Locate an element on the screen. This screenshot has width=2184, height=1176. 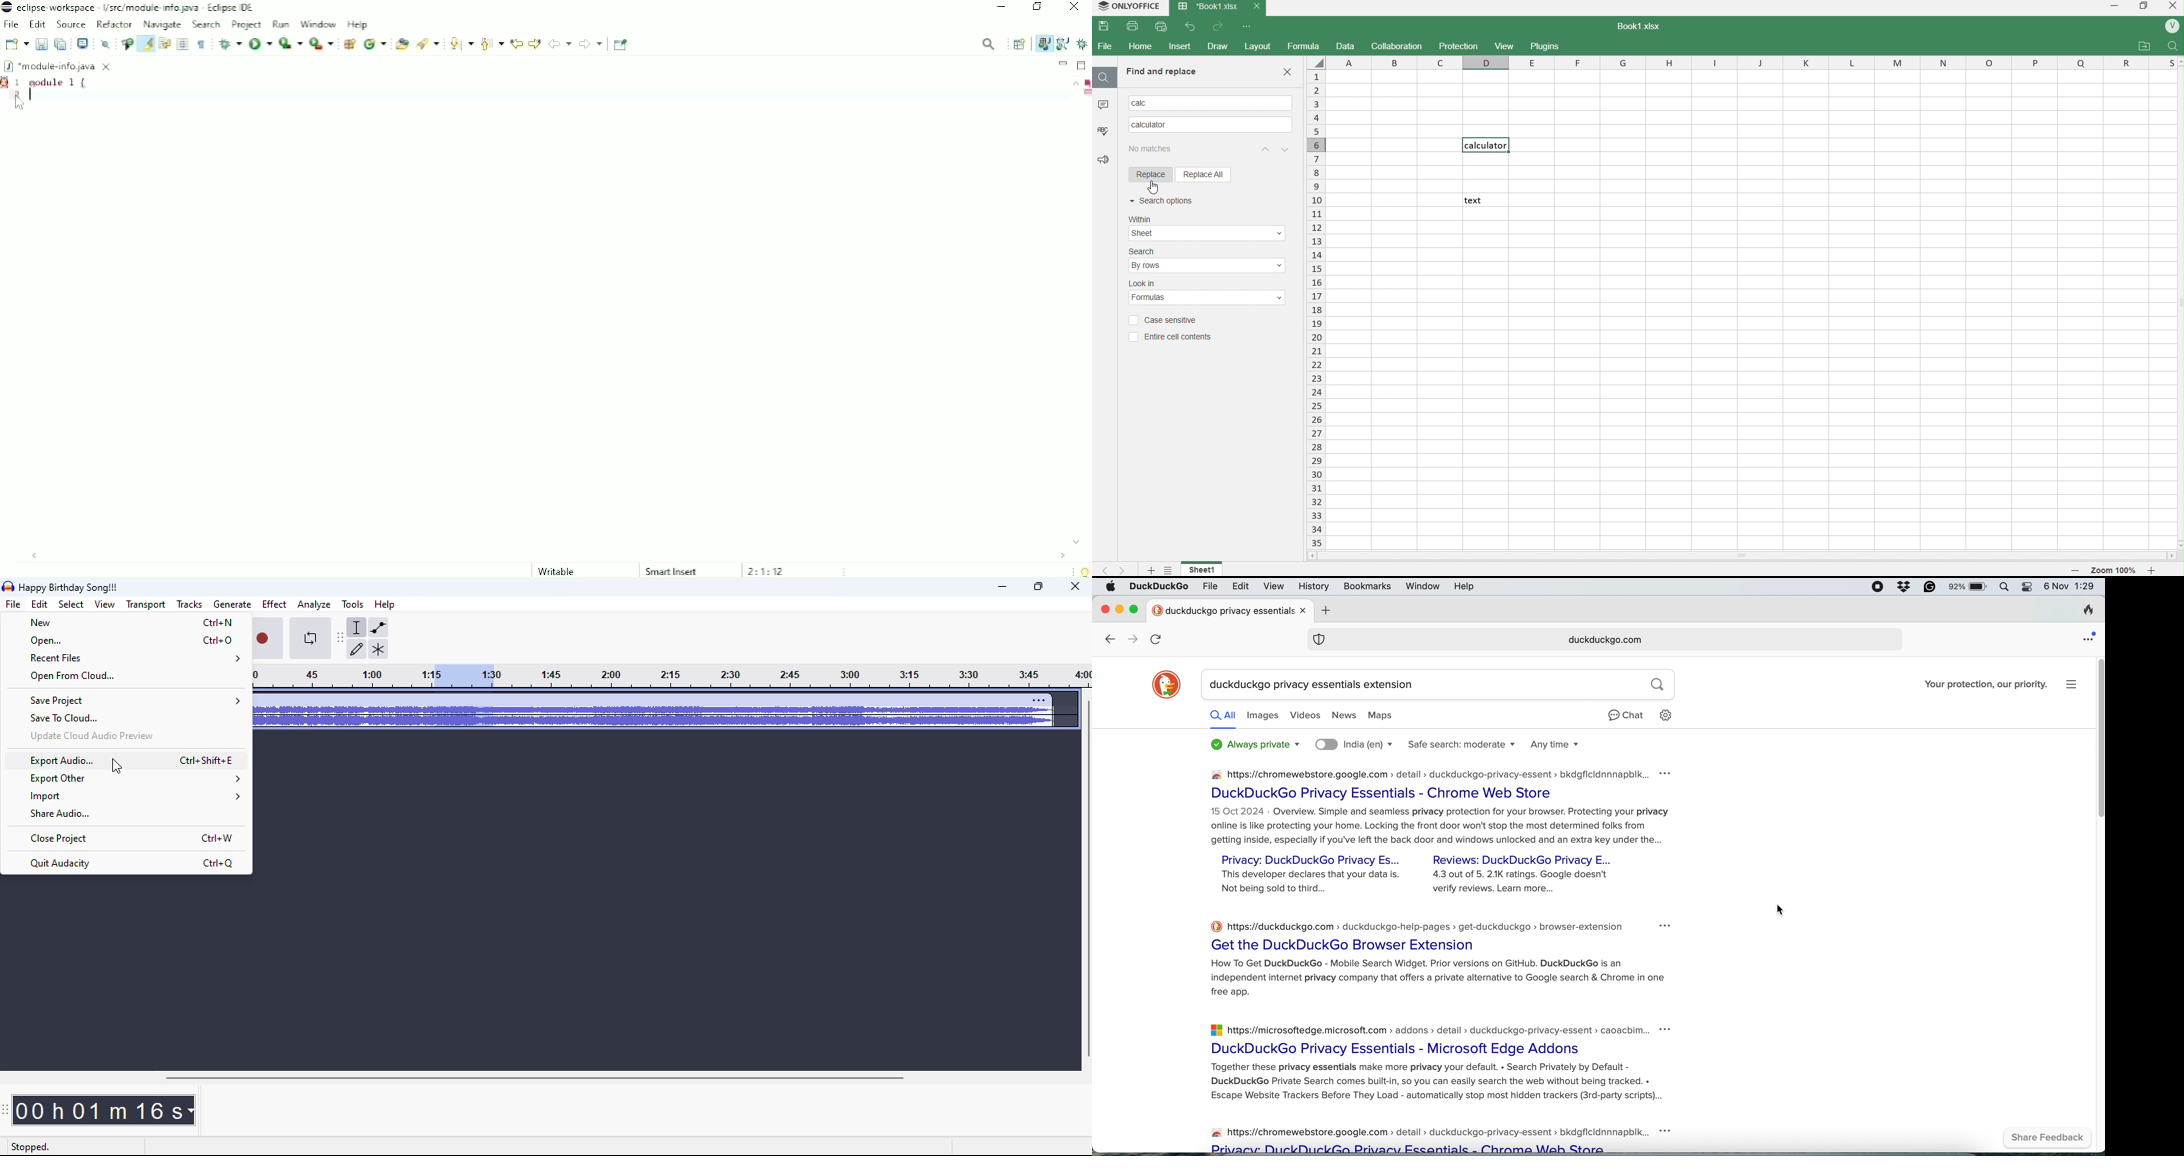
Get the DuckDuckGo Browser Extension is located at coordinates (1347, 943).